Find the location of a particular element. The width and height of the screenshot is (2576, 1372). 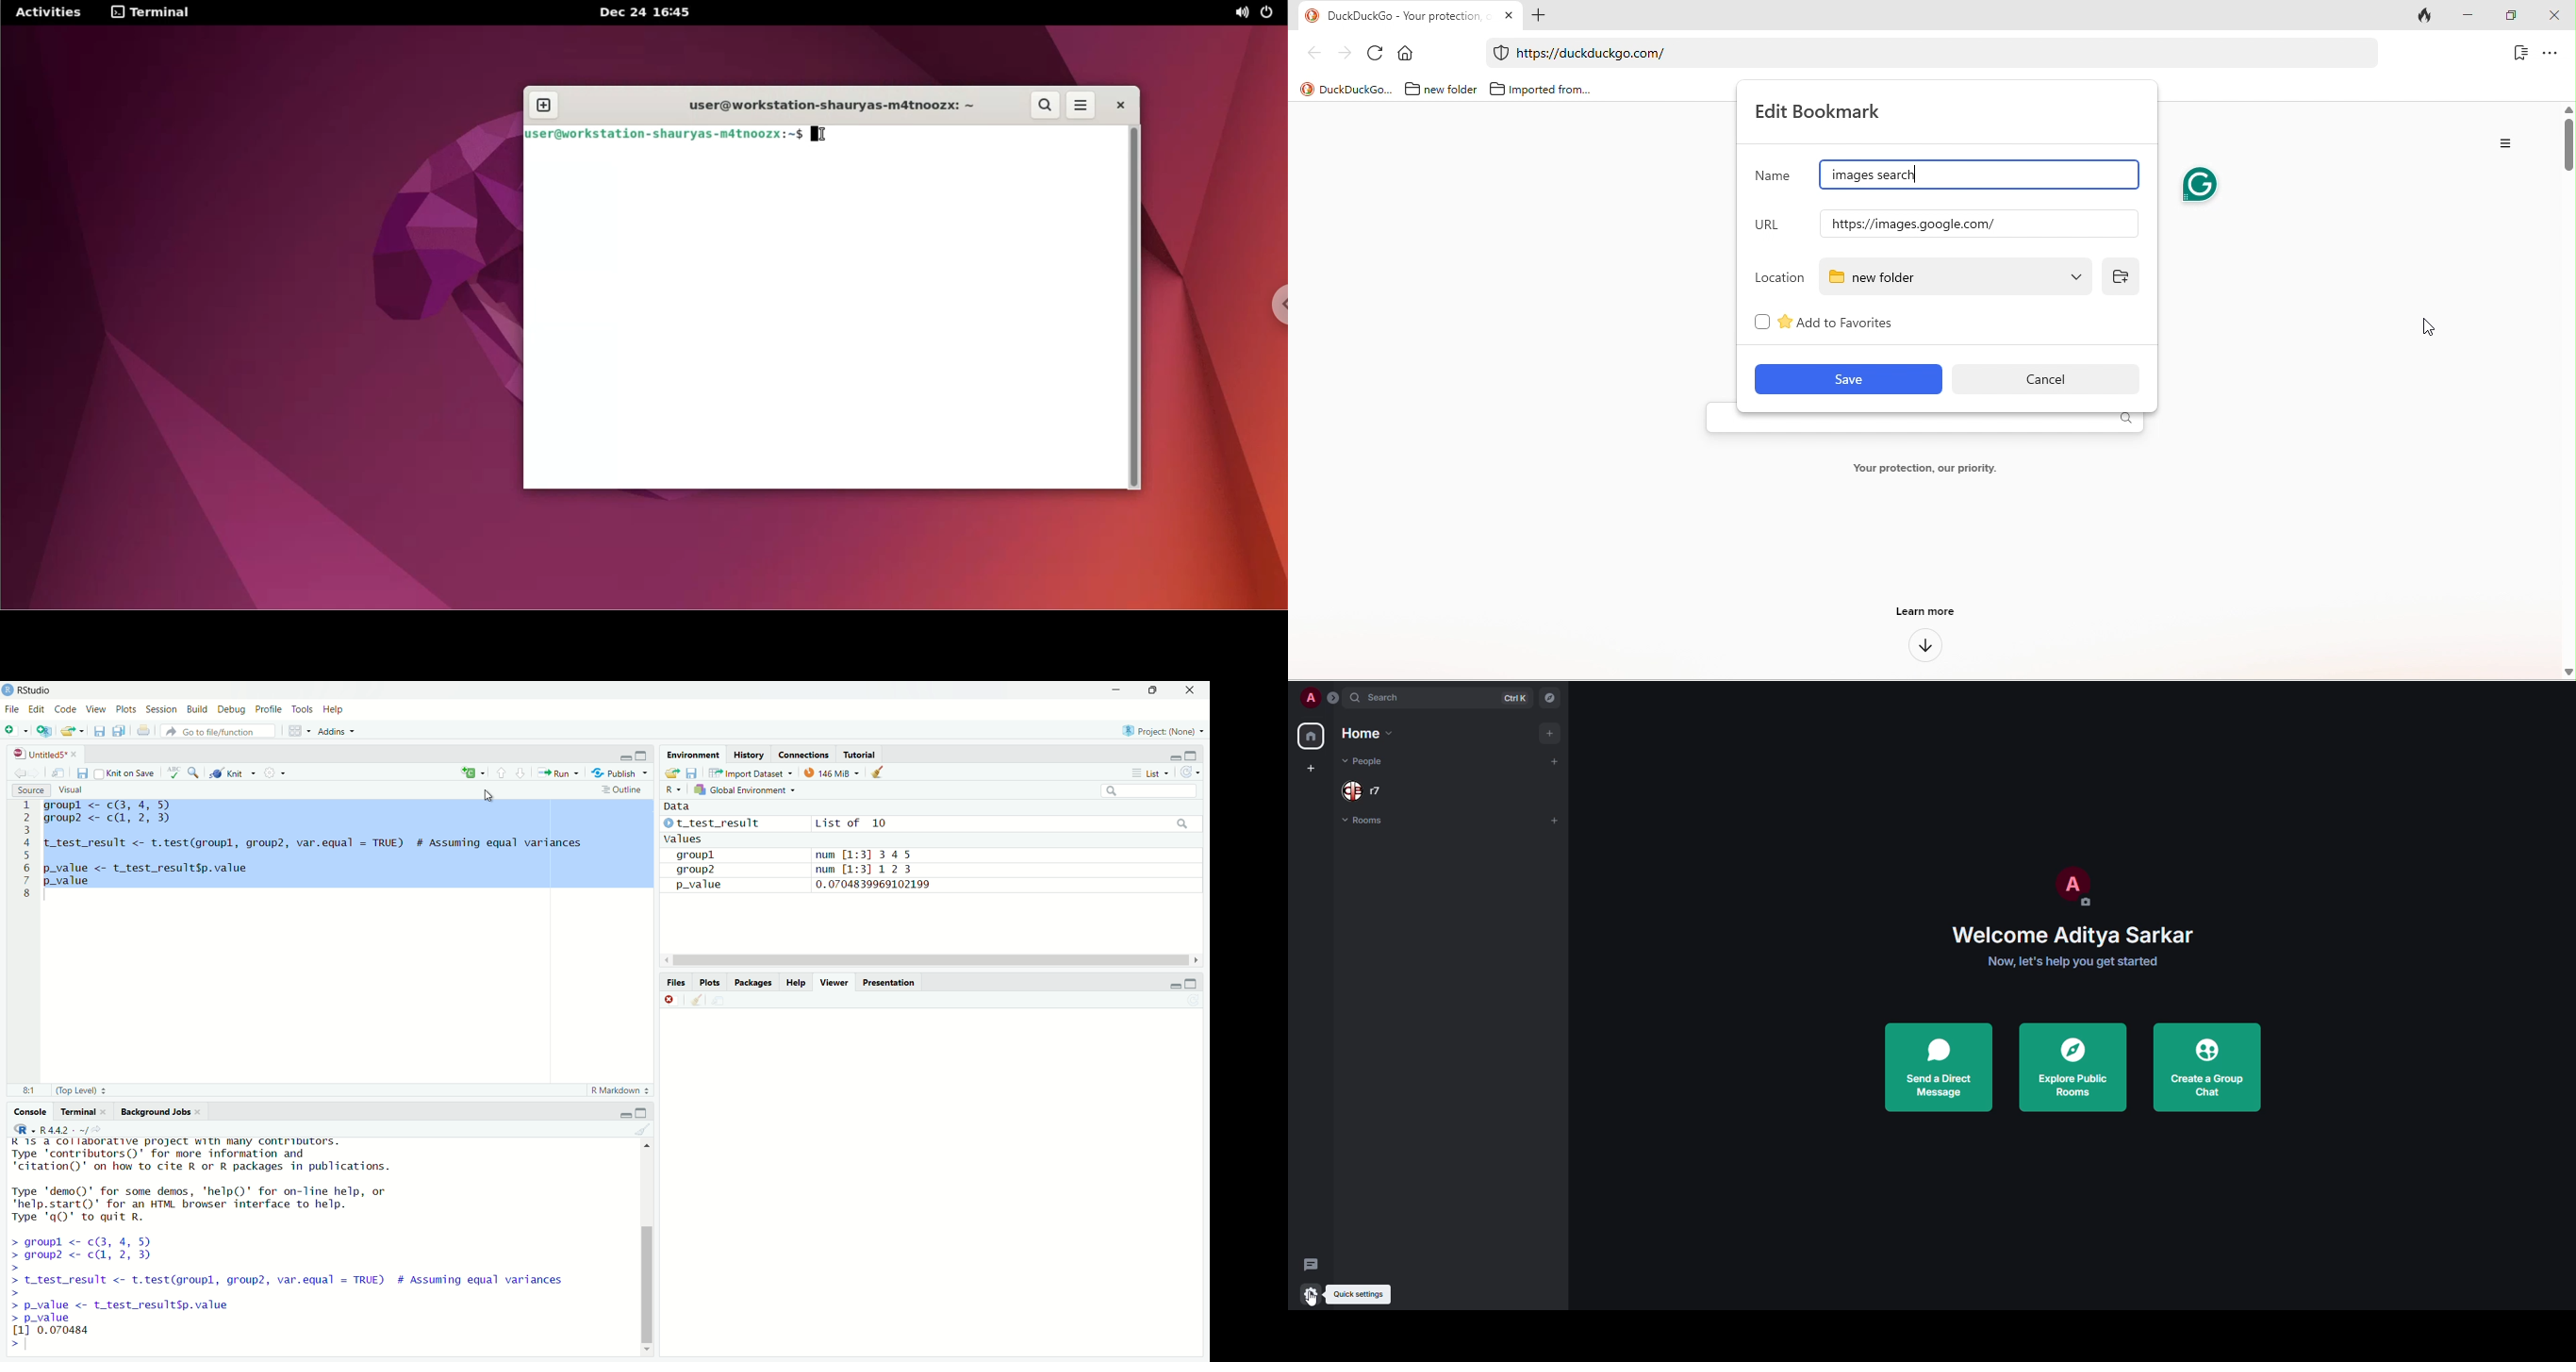

load workspace is located at coordinates (671, 772).